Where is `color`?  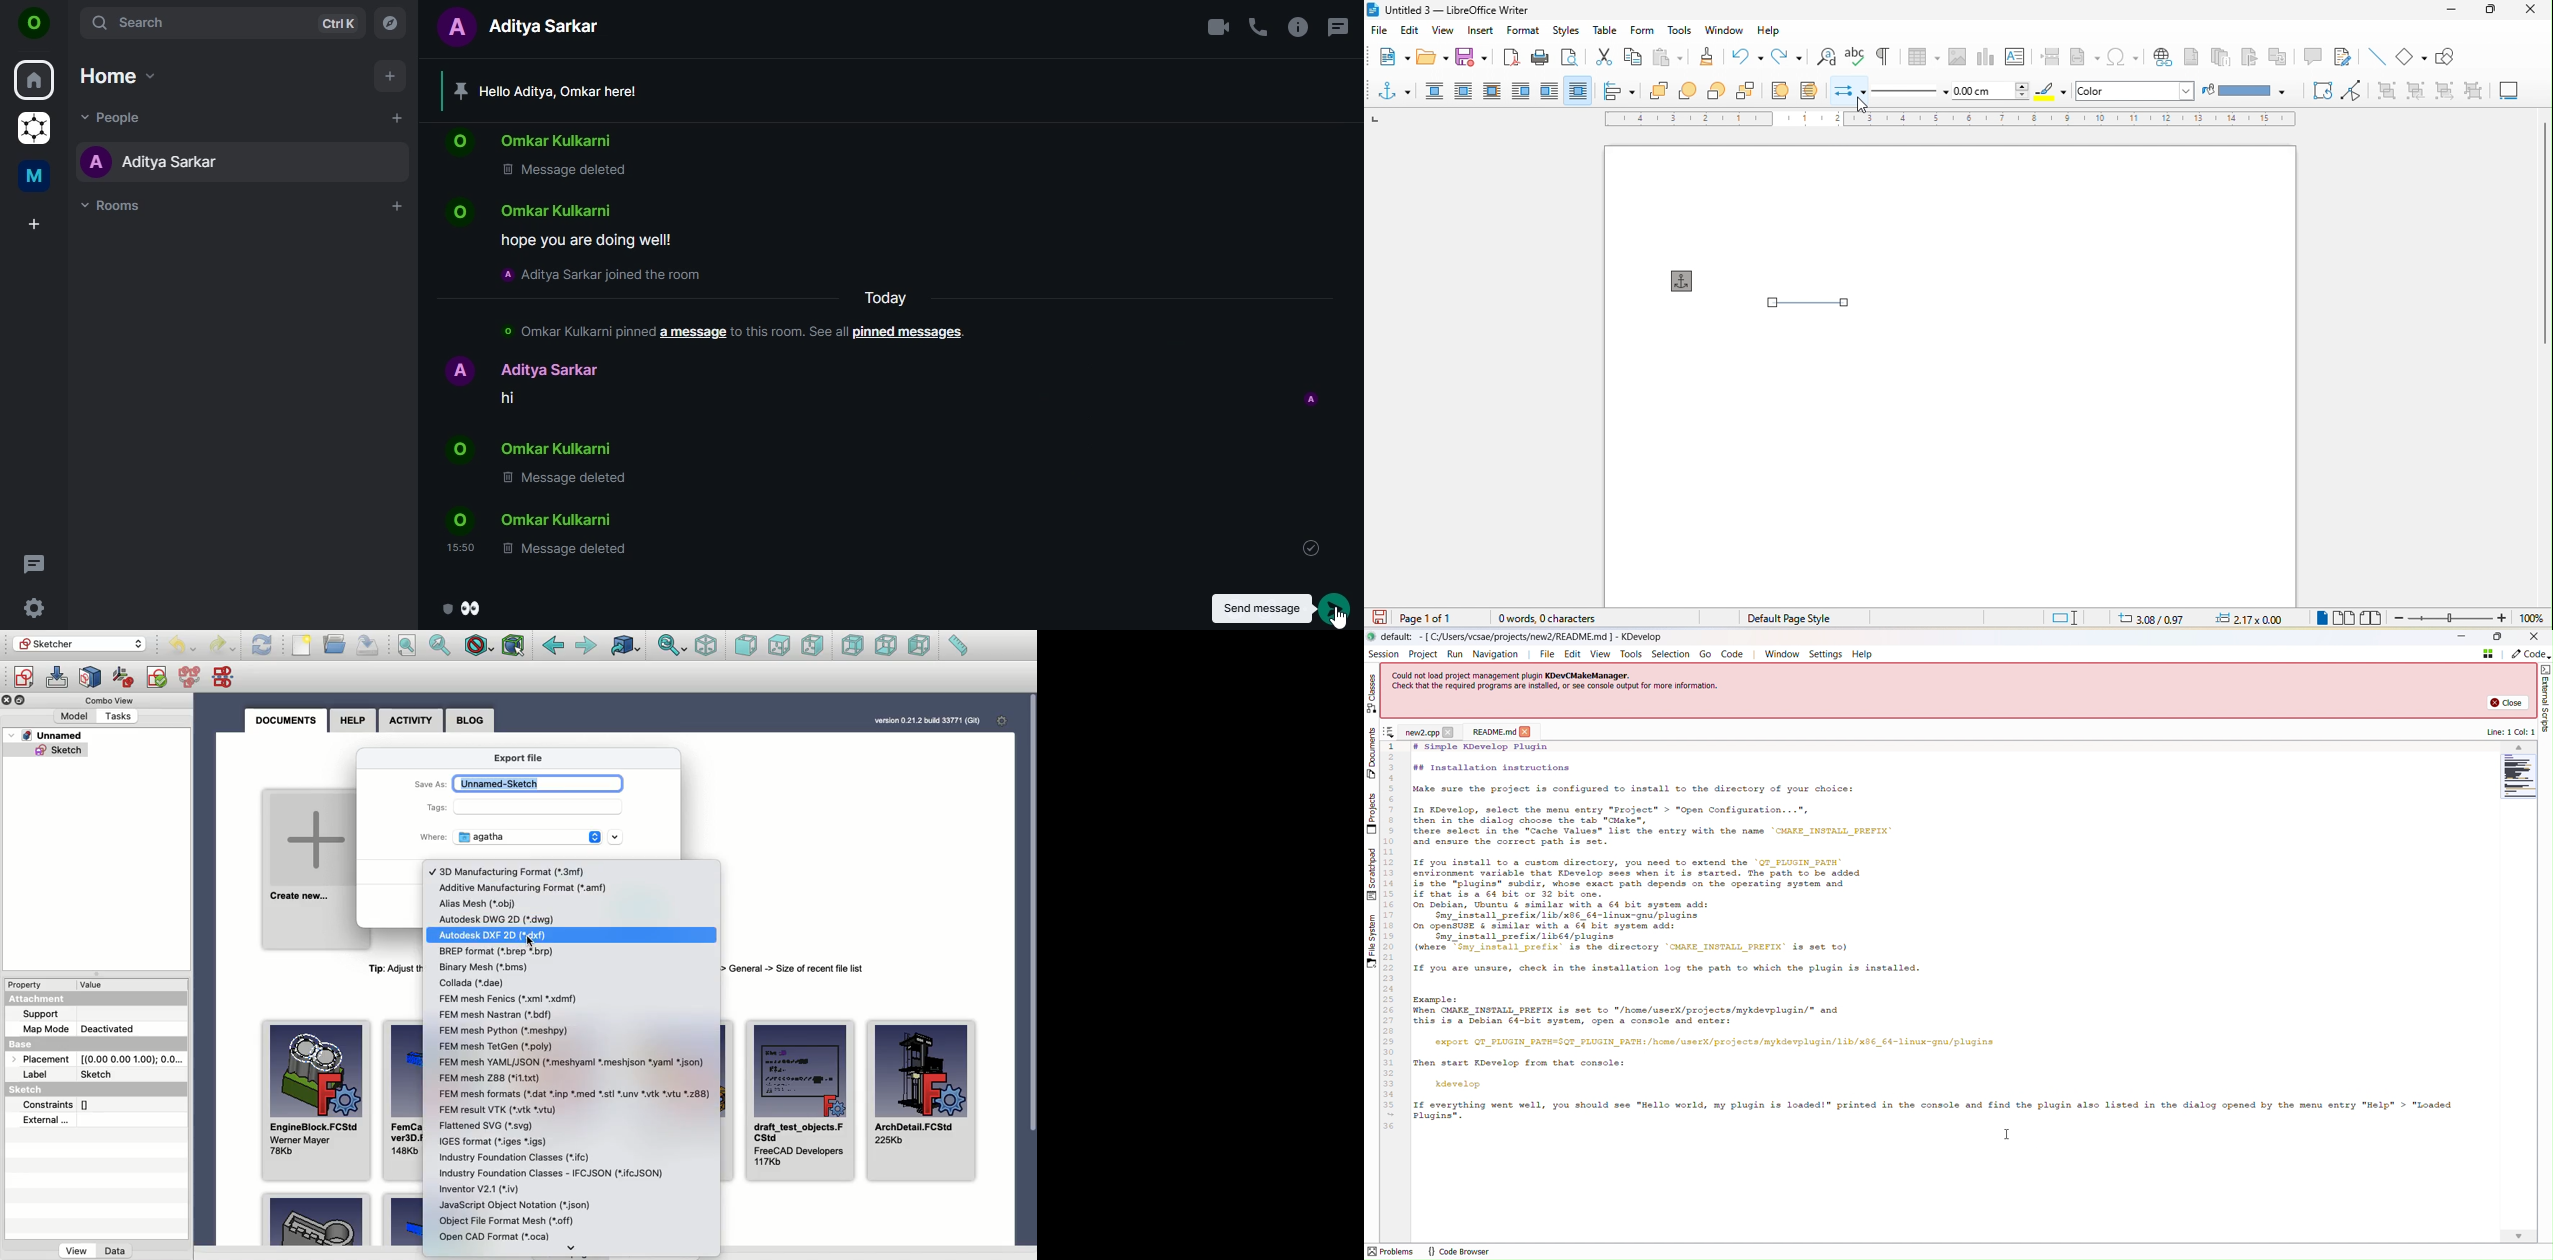
color is located at coordinates (2116, 90).